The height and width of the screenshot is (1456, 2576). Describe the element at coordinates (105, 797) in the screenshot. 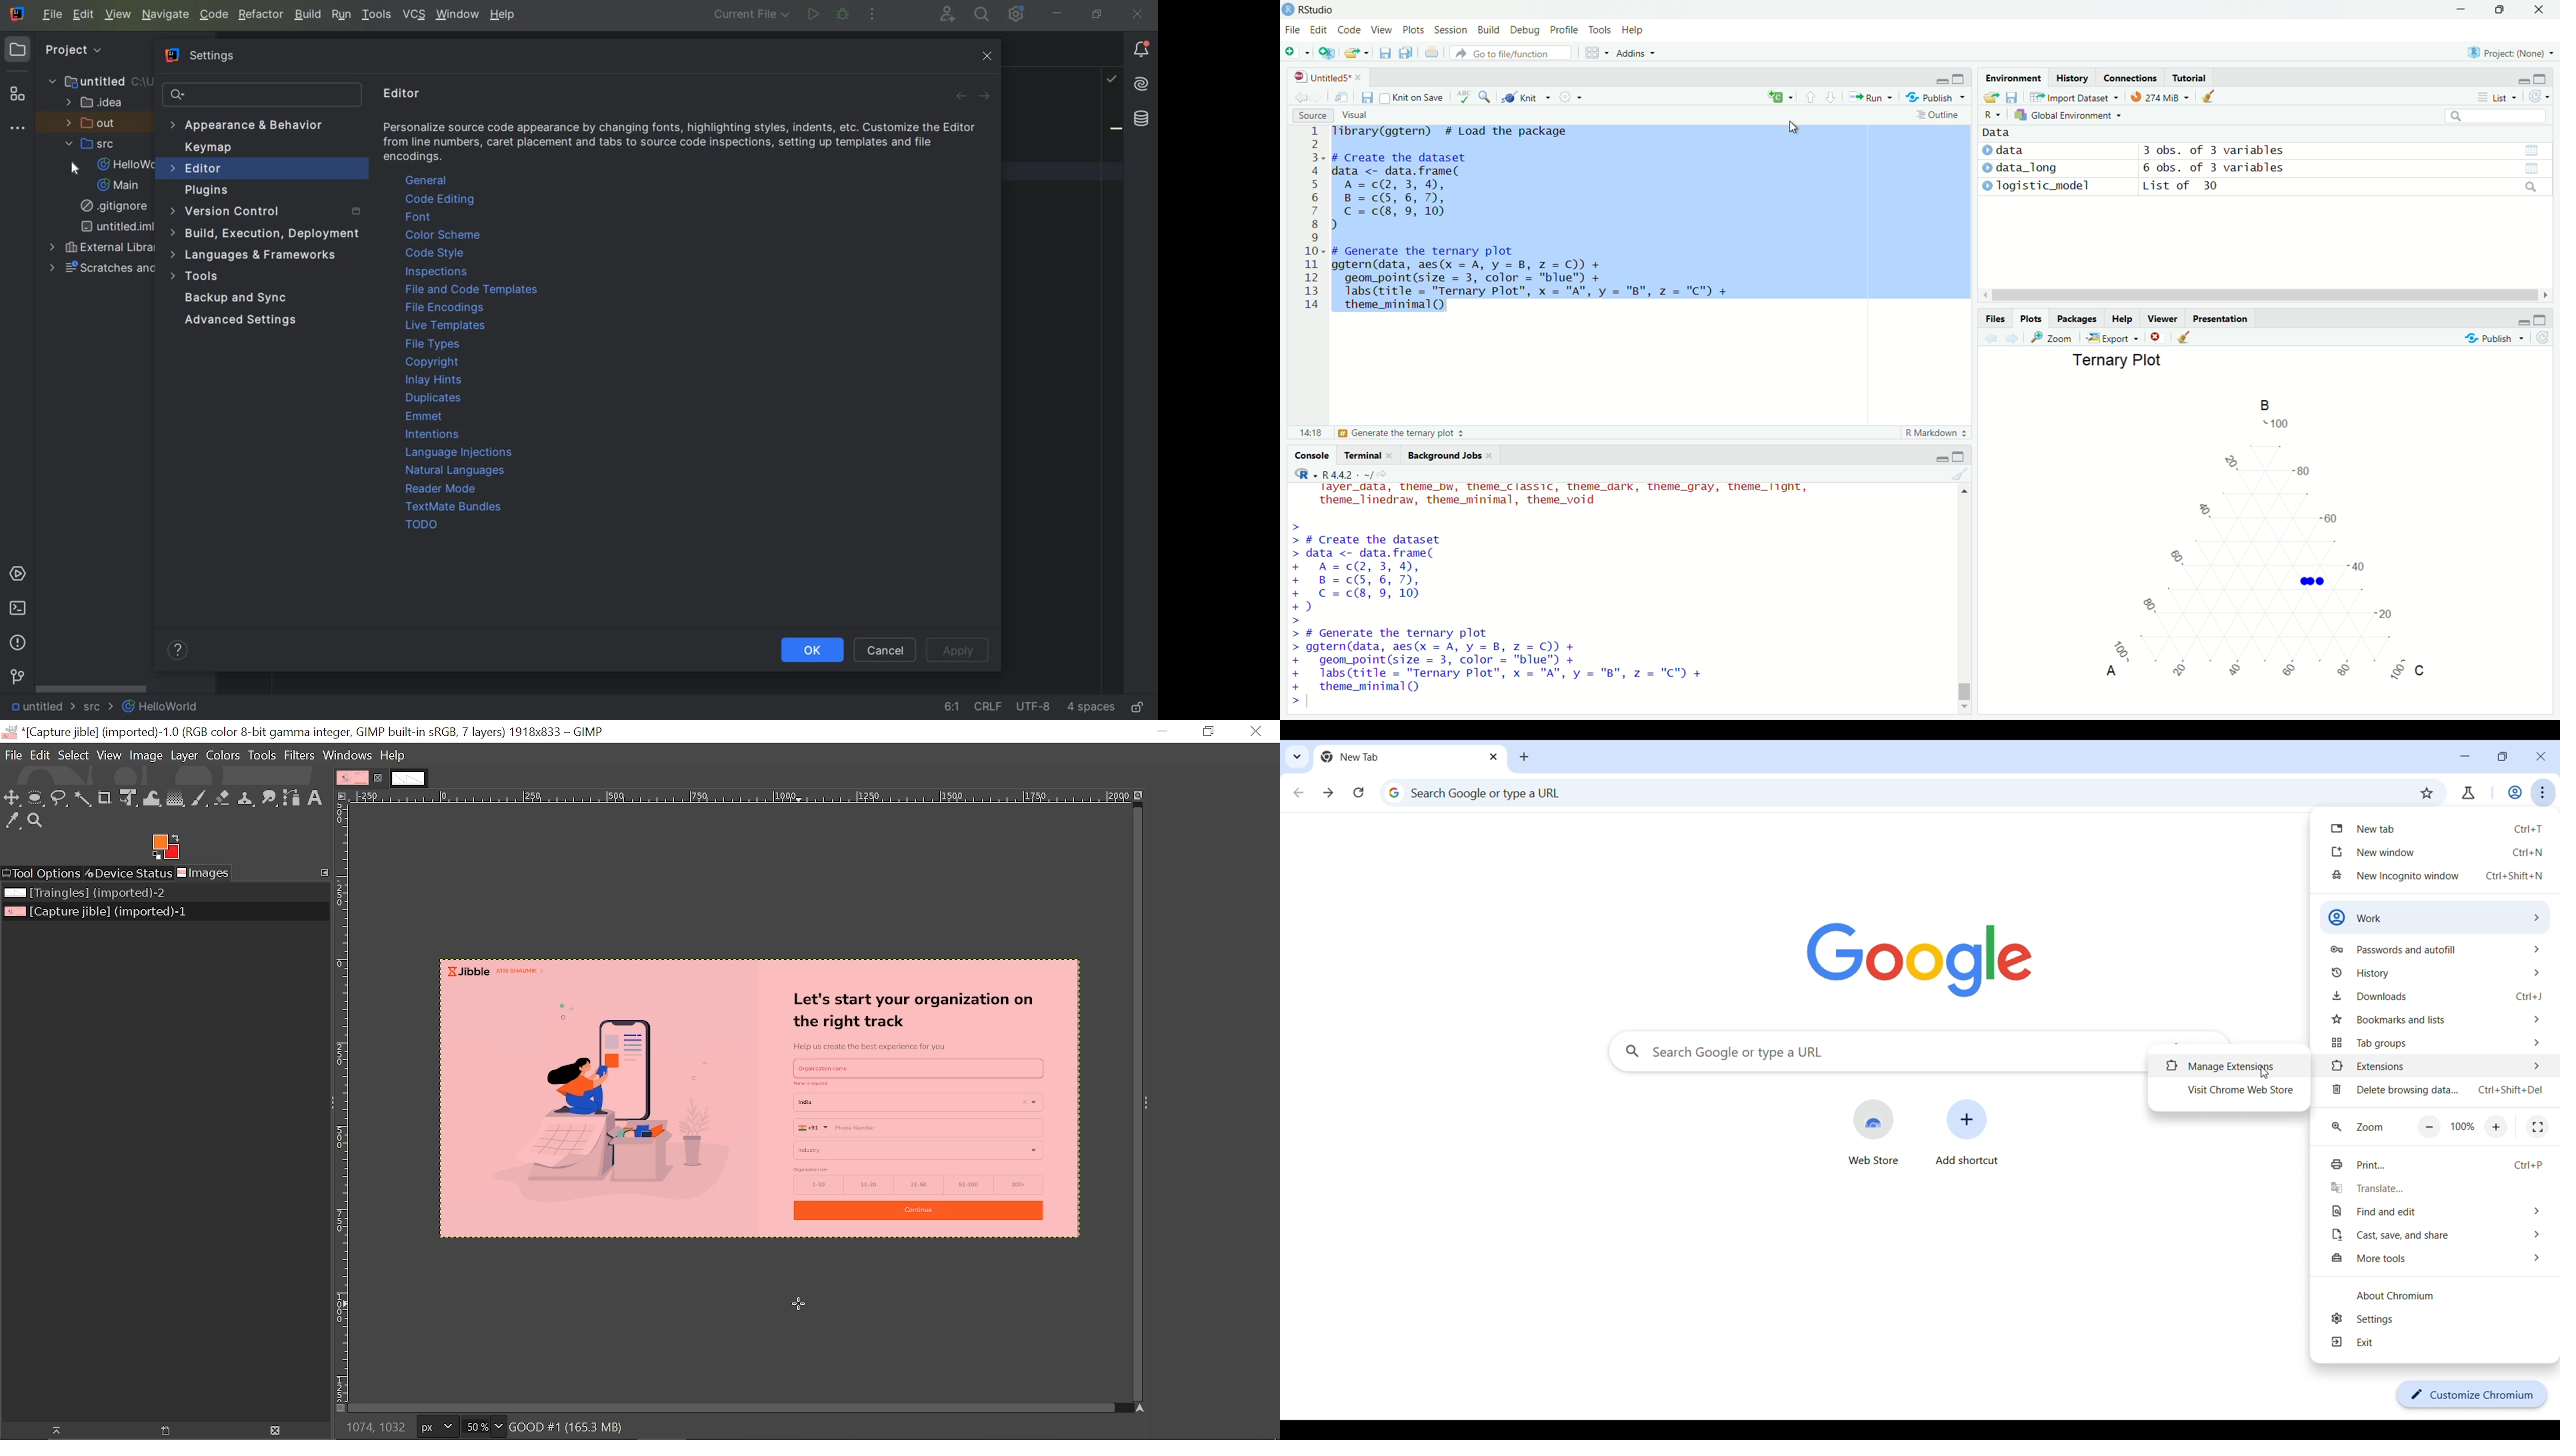

I see `Crop text` at that location.